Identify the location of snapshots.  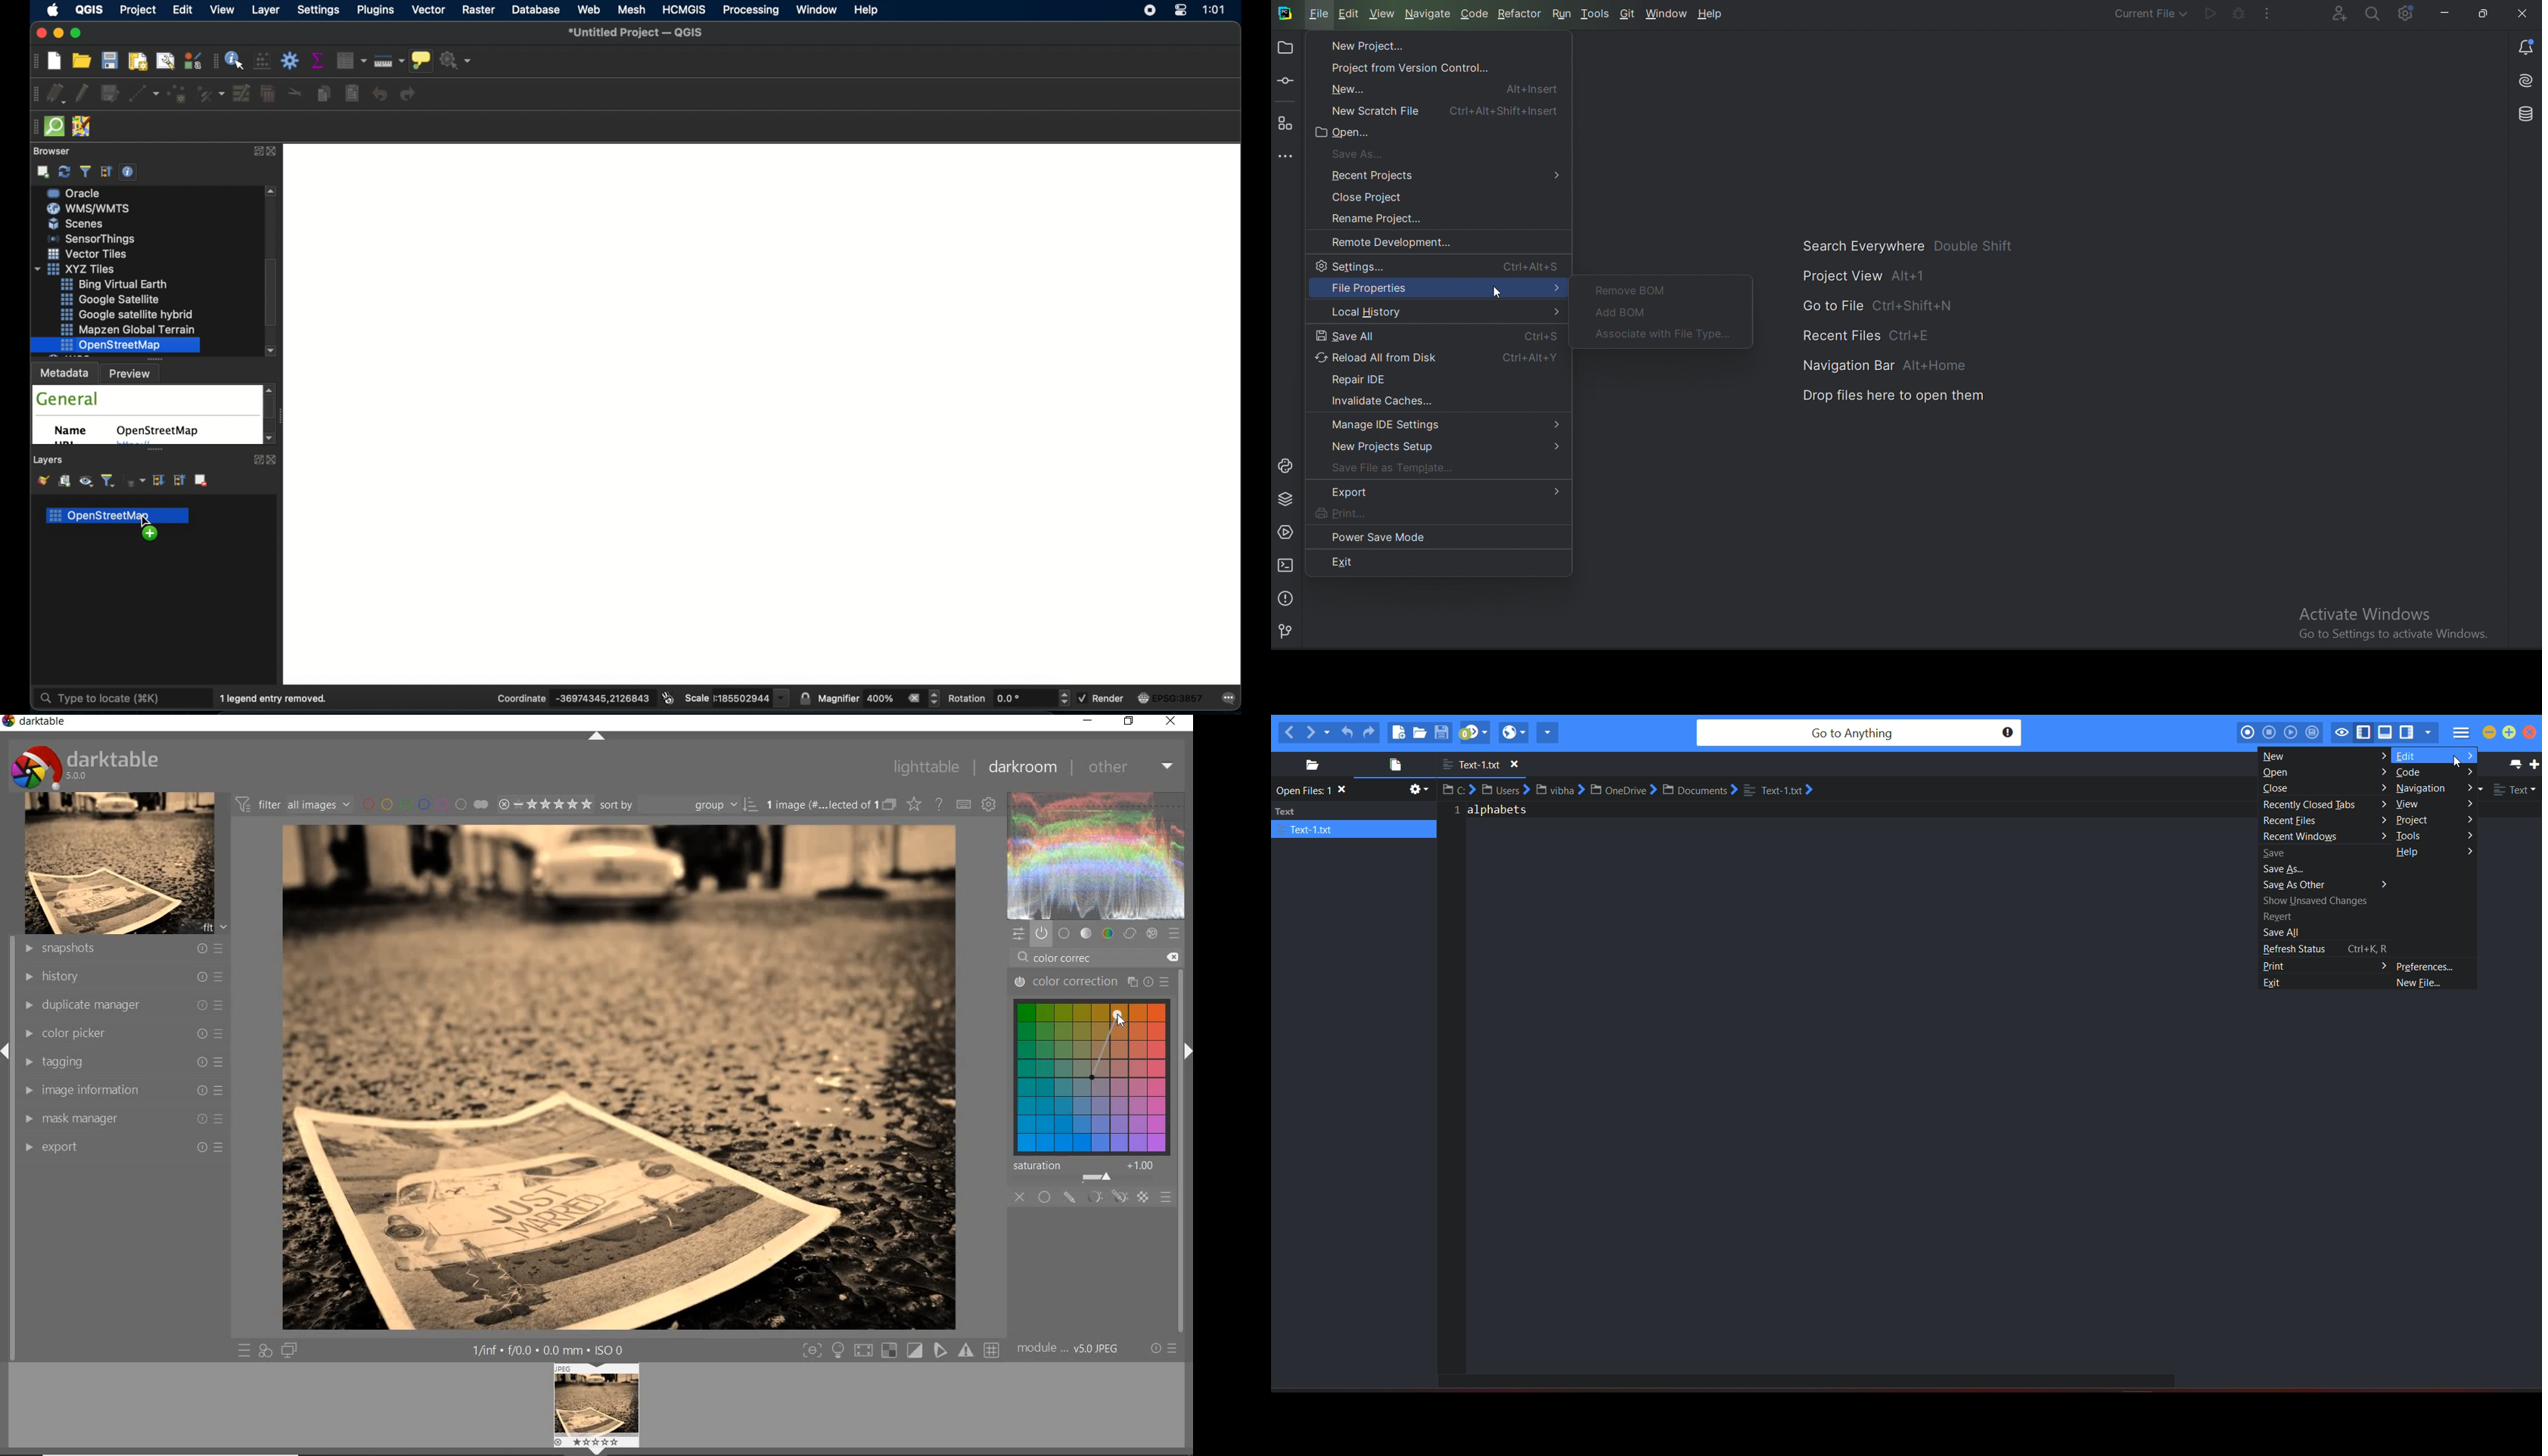
(121, 950).